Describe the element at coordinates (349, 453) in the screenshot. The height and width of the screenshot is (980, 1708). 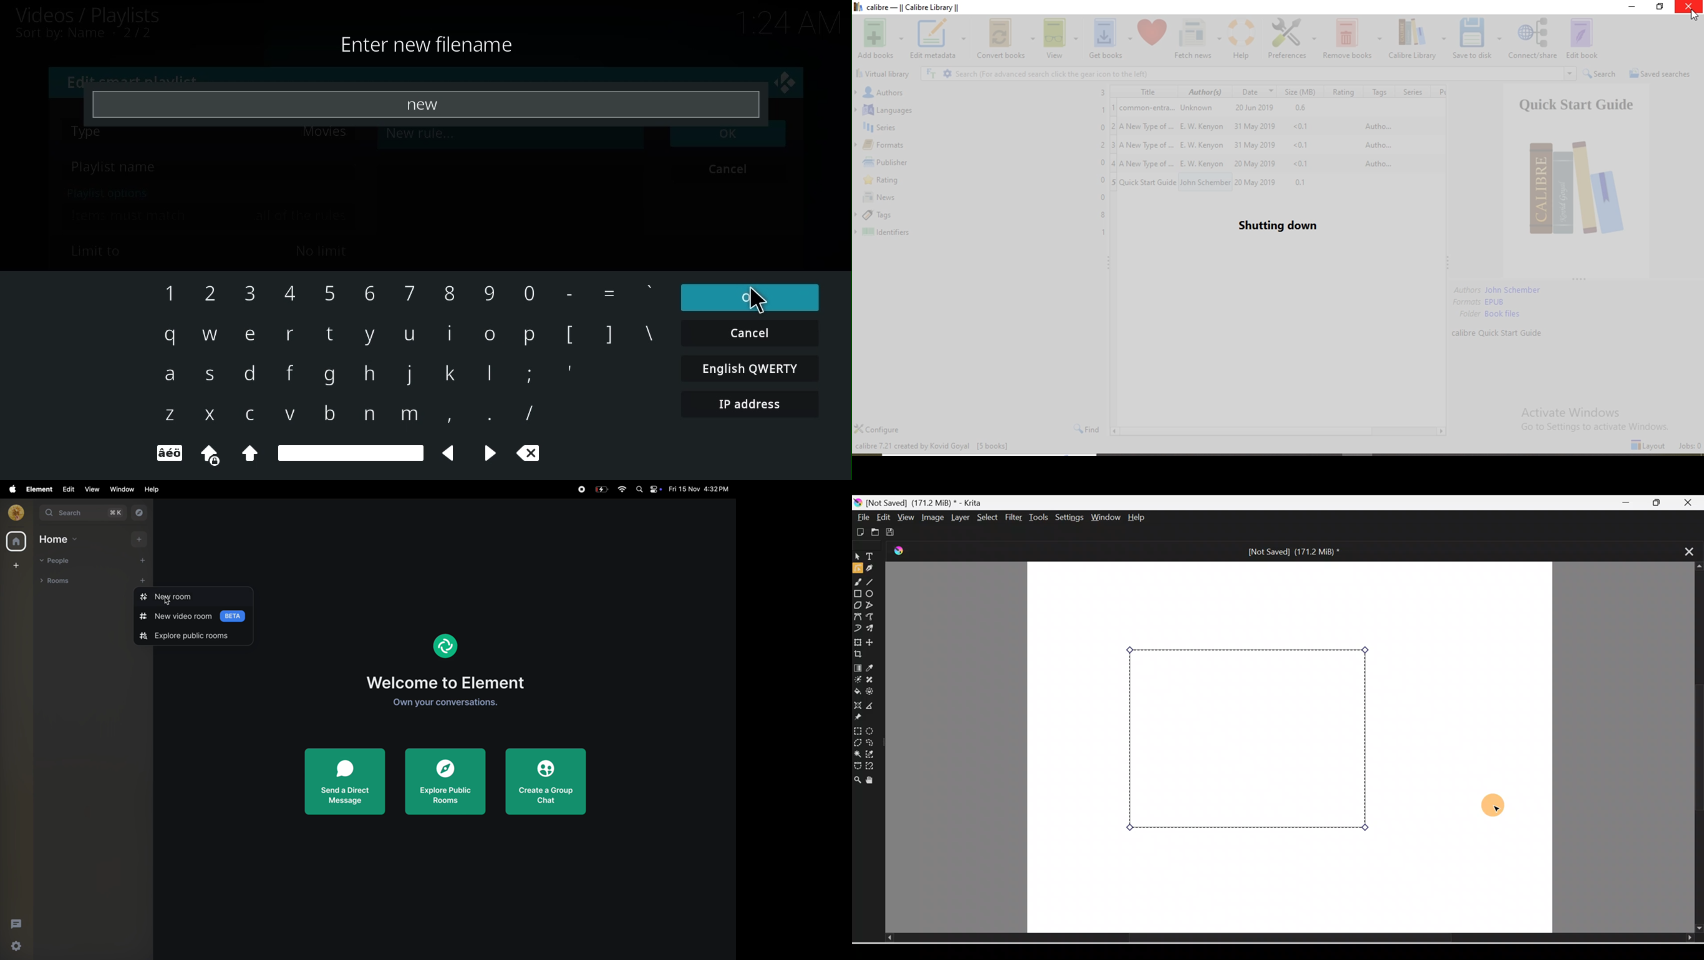
I see `space` at that location.